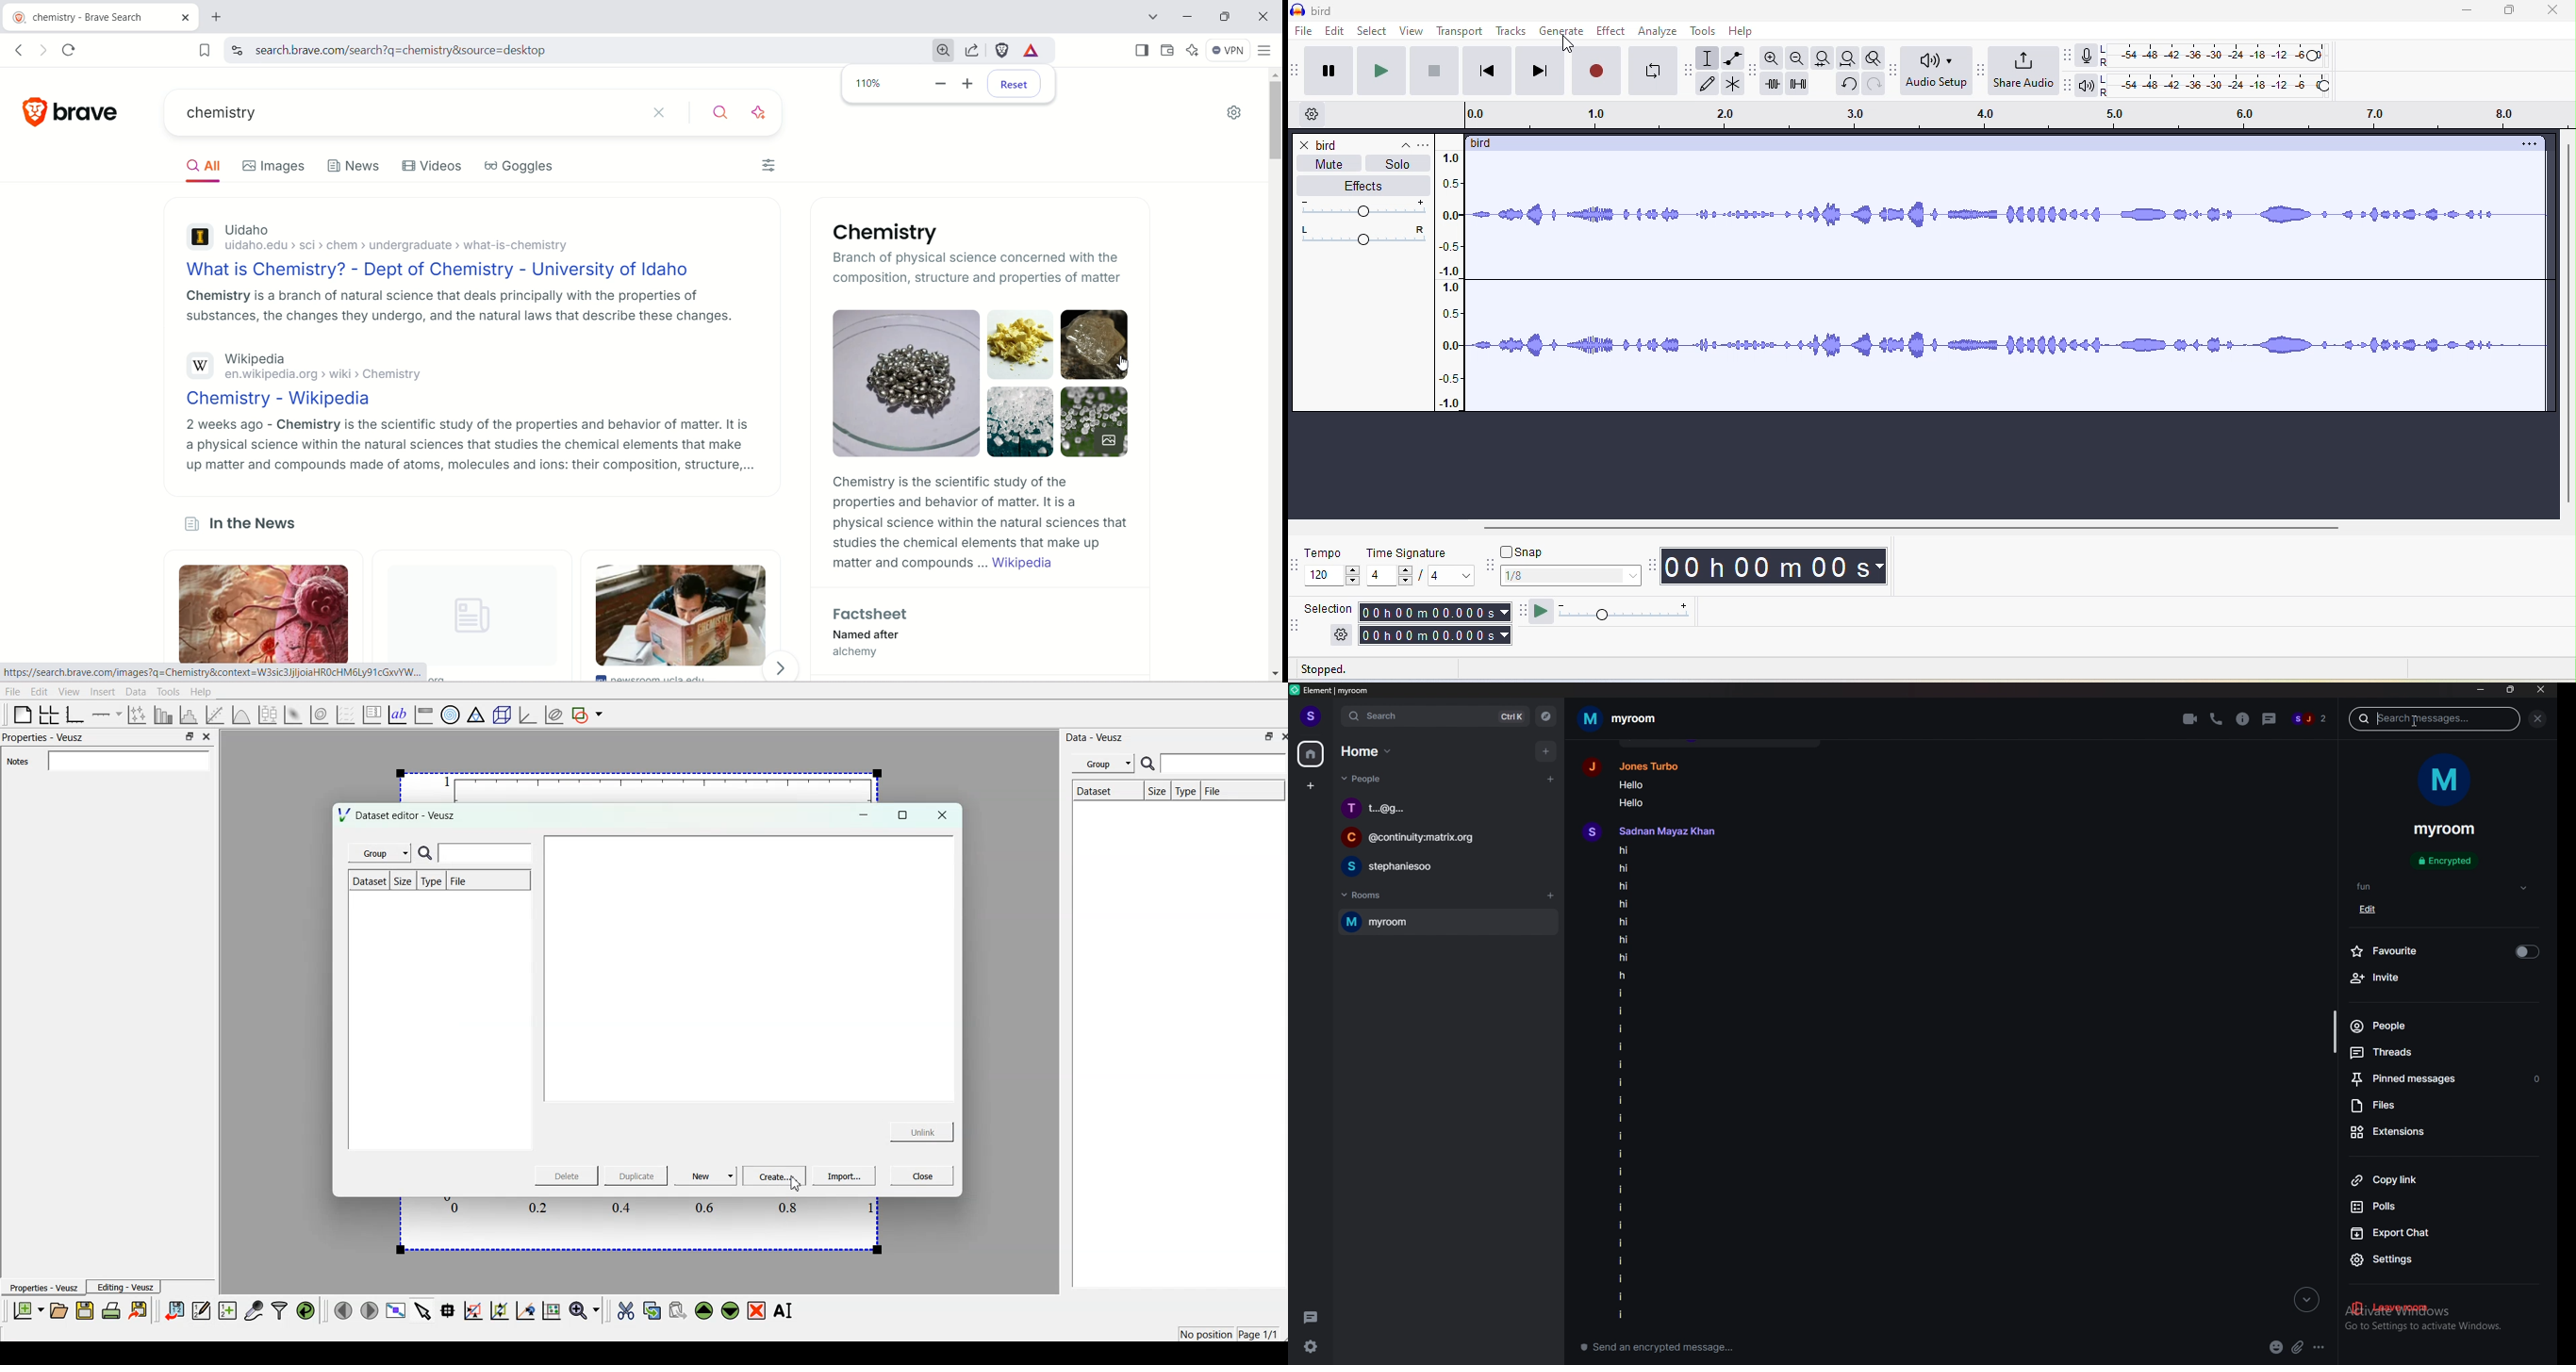  What do you see at coordinates (1312, 716) in the screenshot?
I see `profile` at bounding box center [1312, 716].